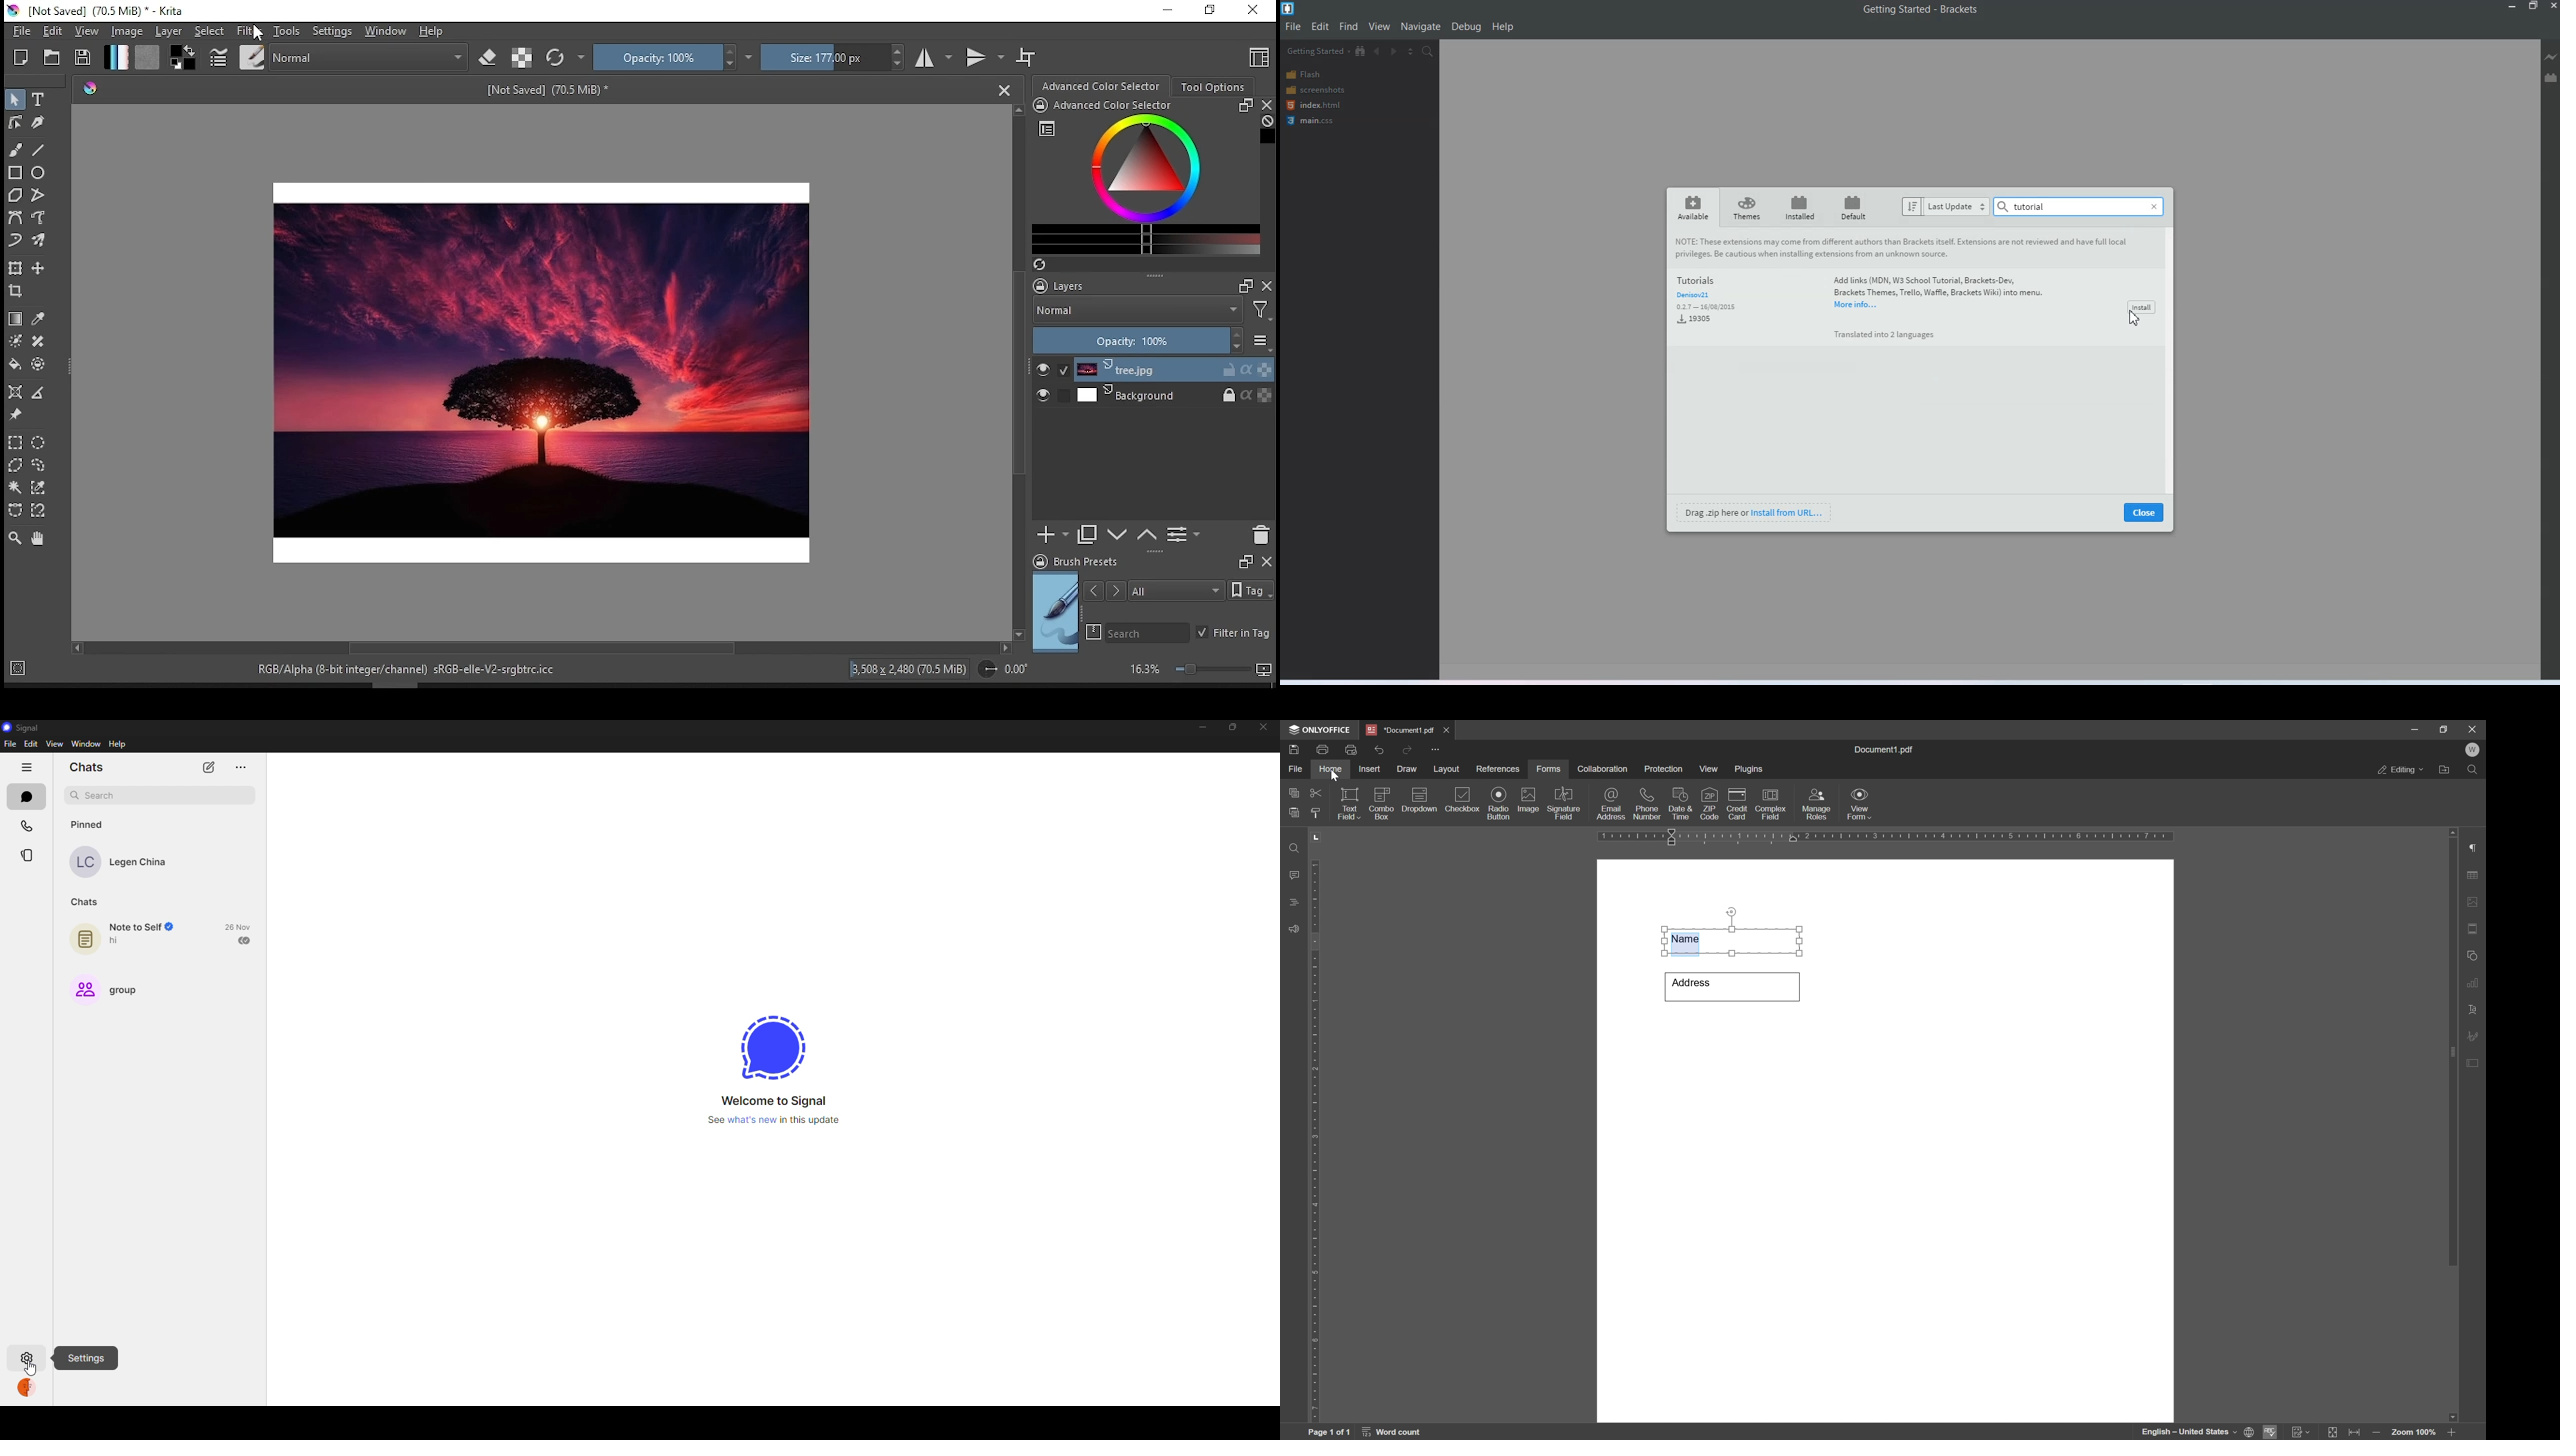 The height and width of the screenshot is (1456, 2576). What do you see at coordinates (910, 669) in the screenshot?
I see `image details` at bounding box center [910, 669].